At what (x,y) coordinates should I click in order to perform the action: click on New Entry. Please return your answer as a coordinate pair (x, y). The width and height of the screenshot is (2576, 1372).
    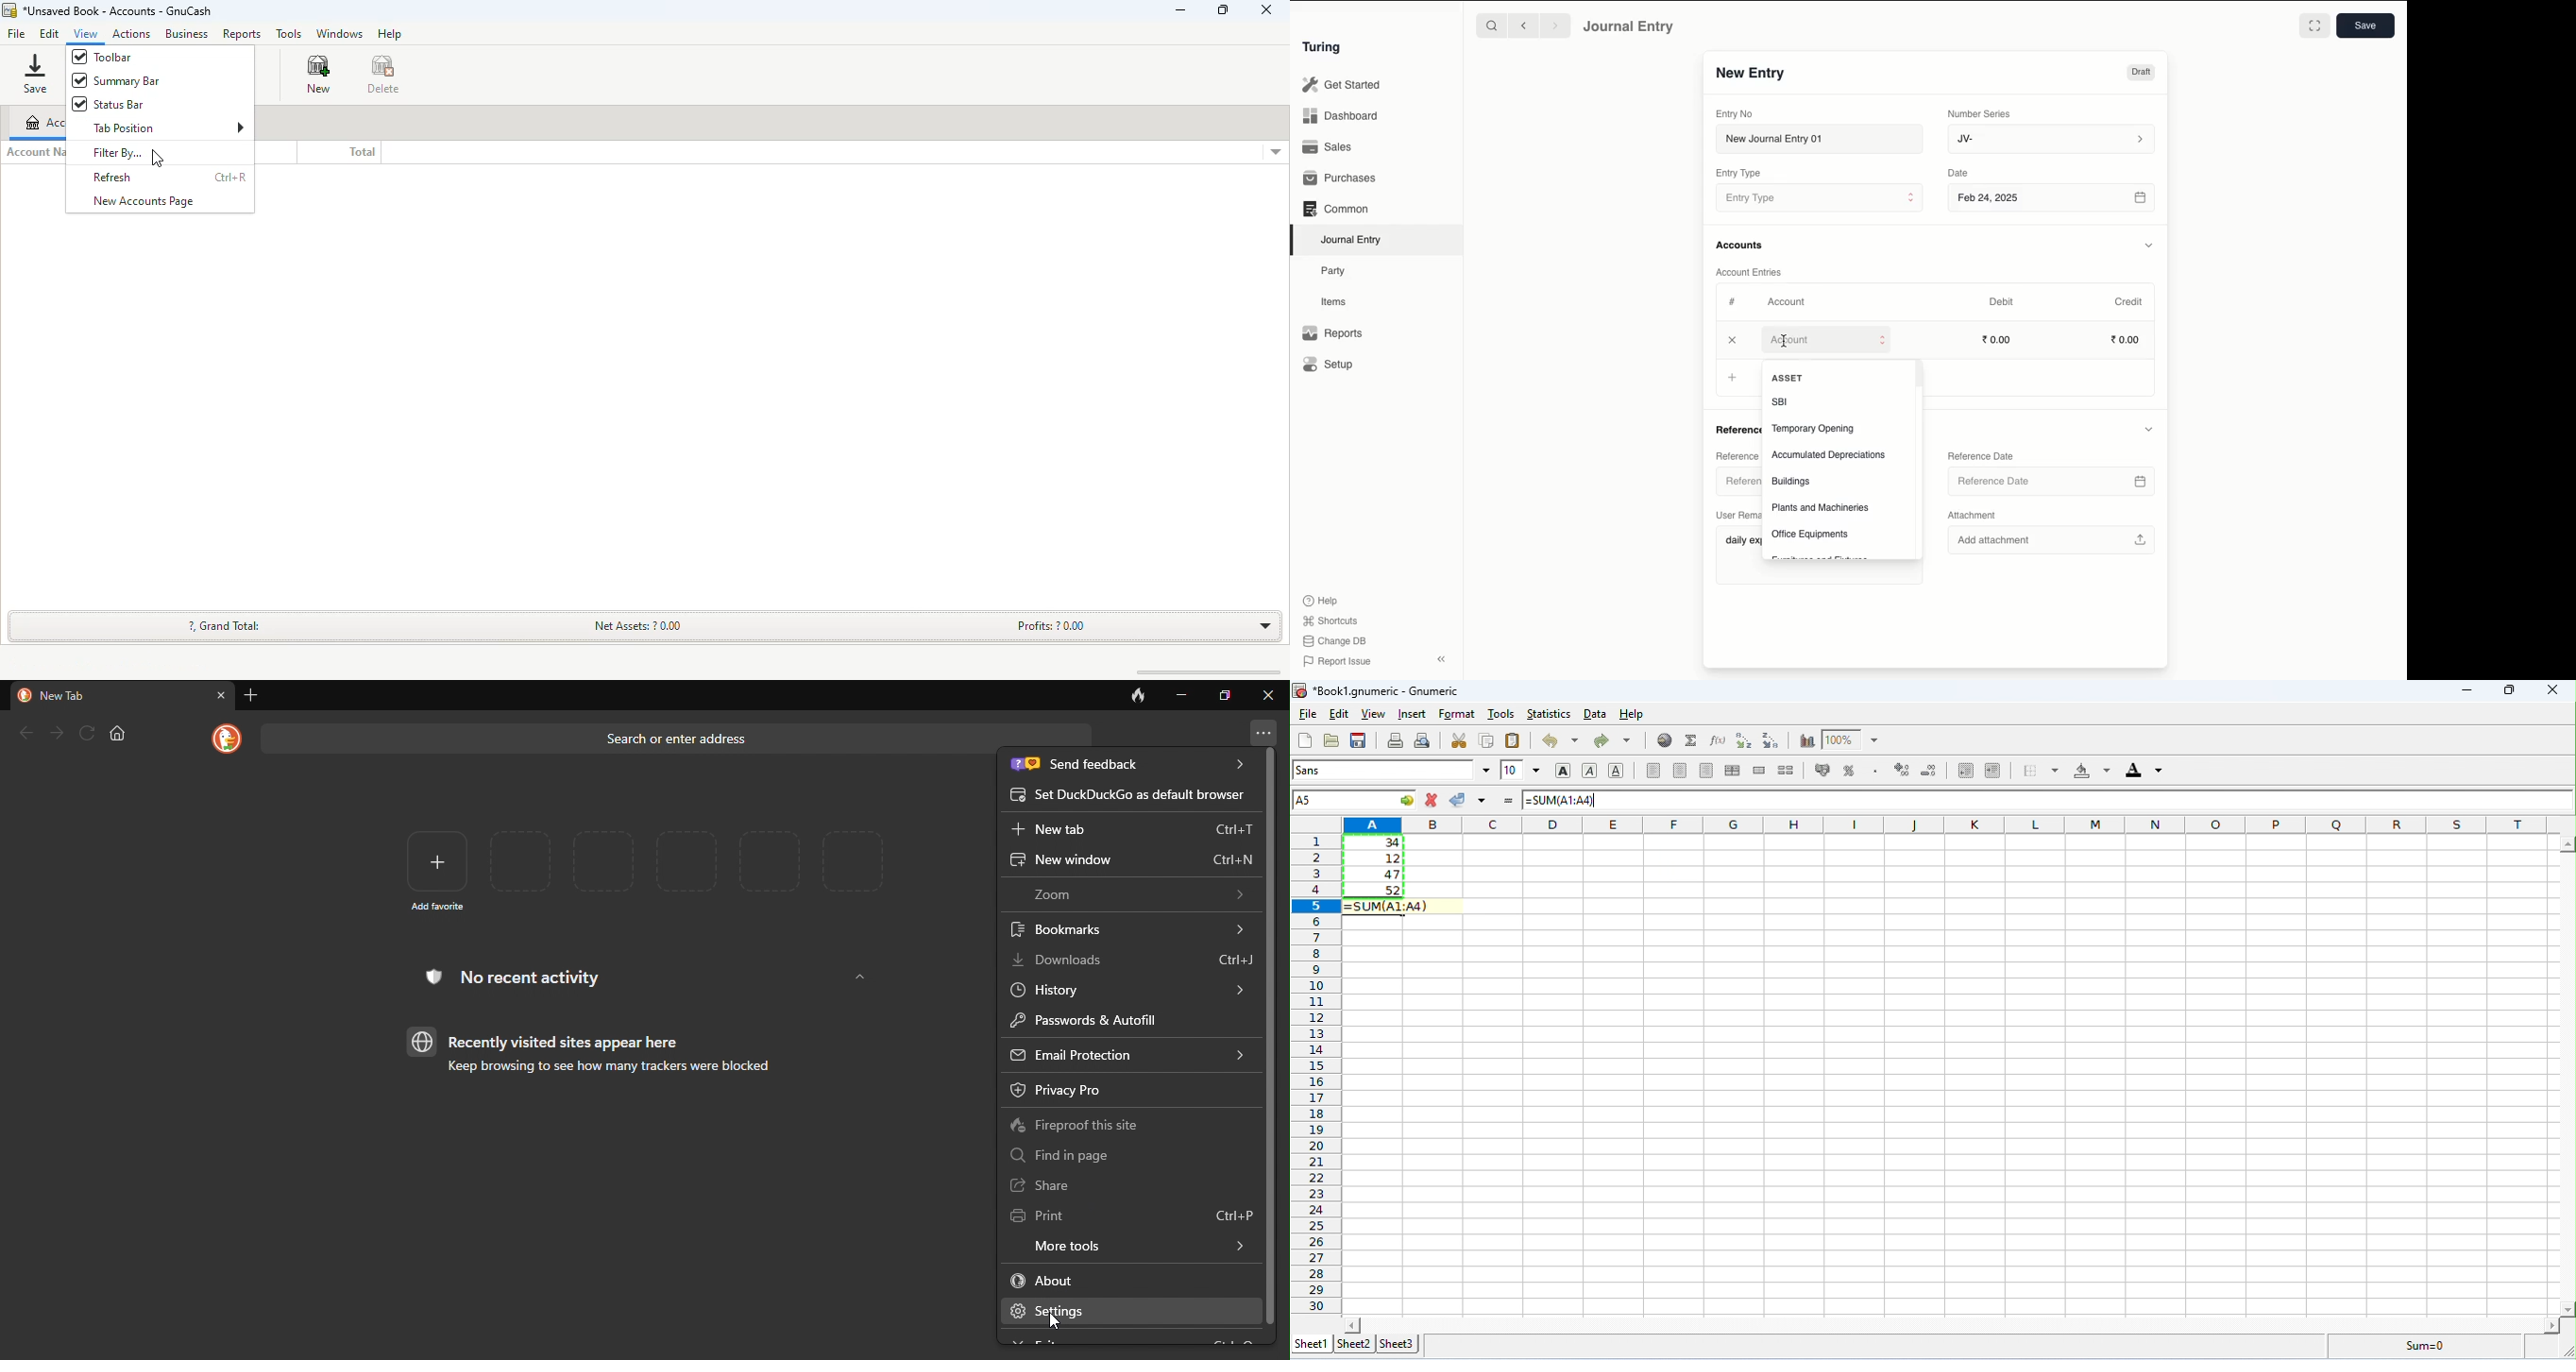
    Looking at the image, I should click on (1752, 74).